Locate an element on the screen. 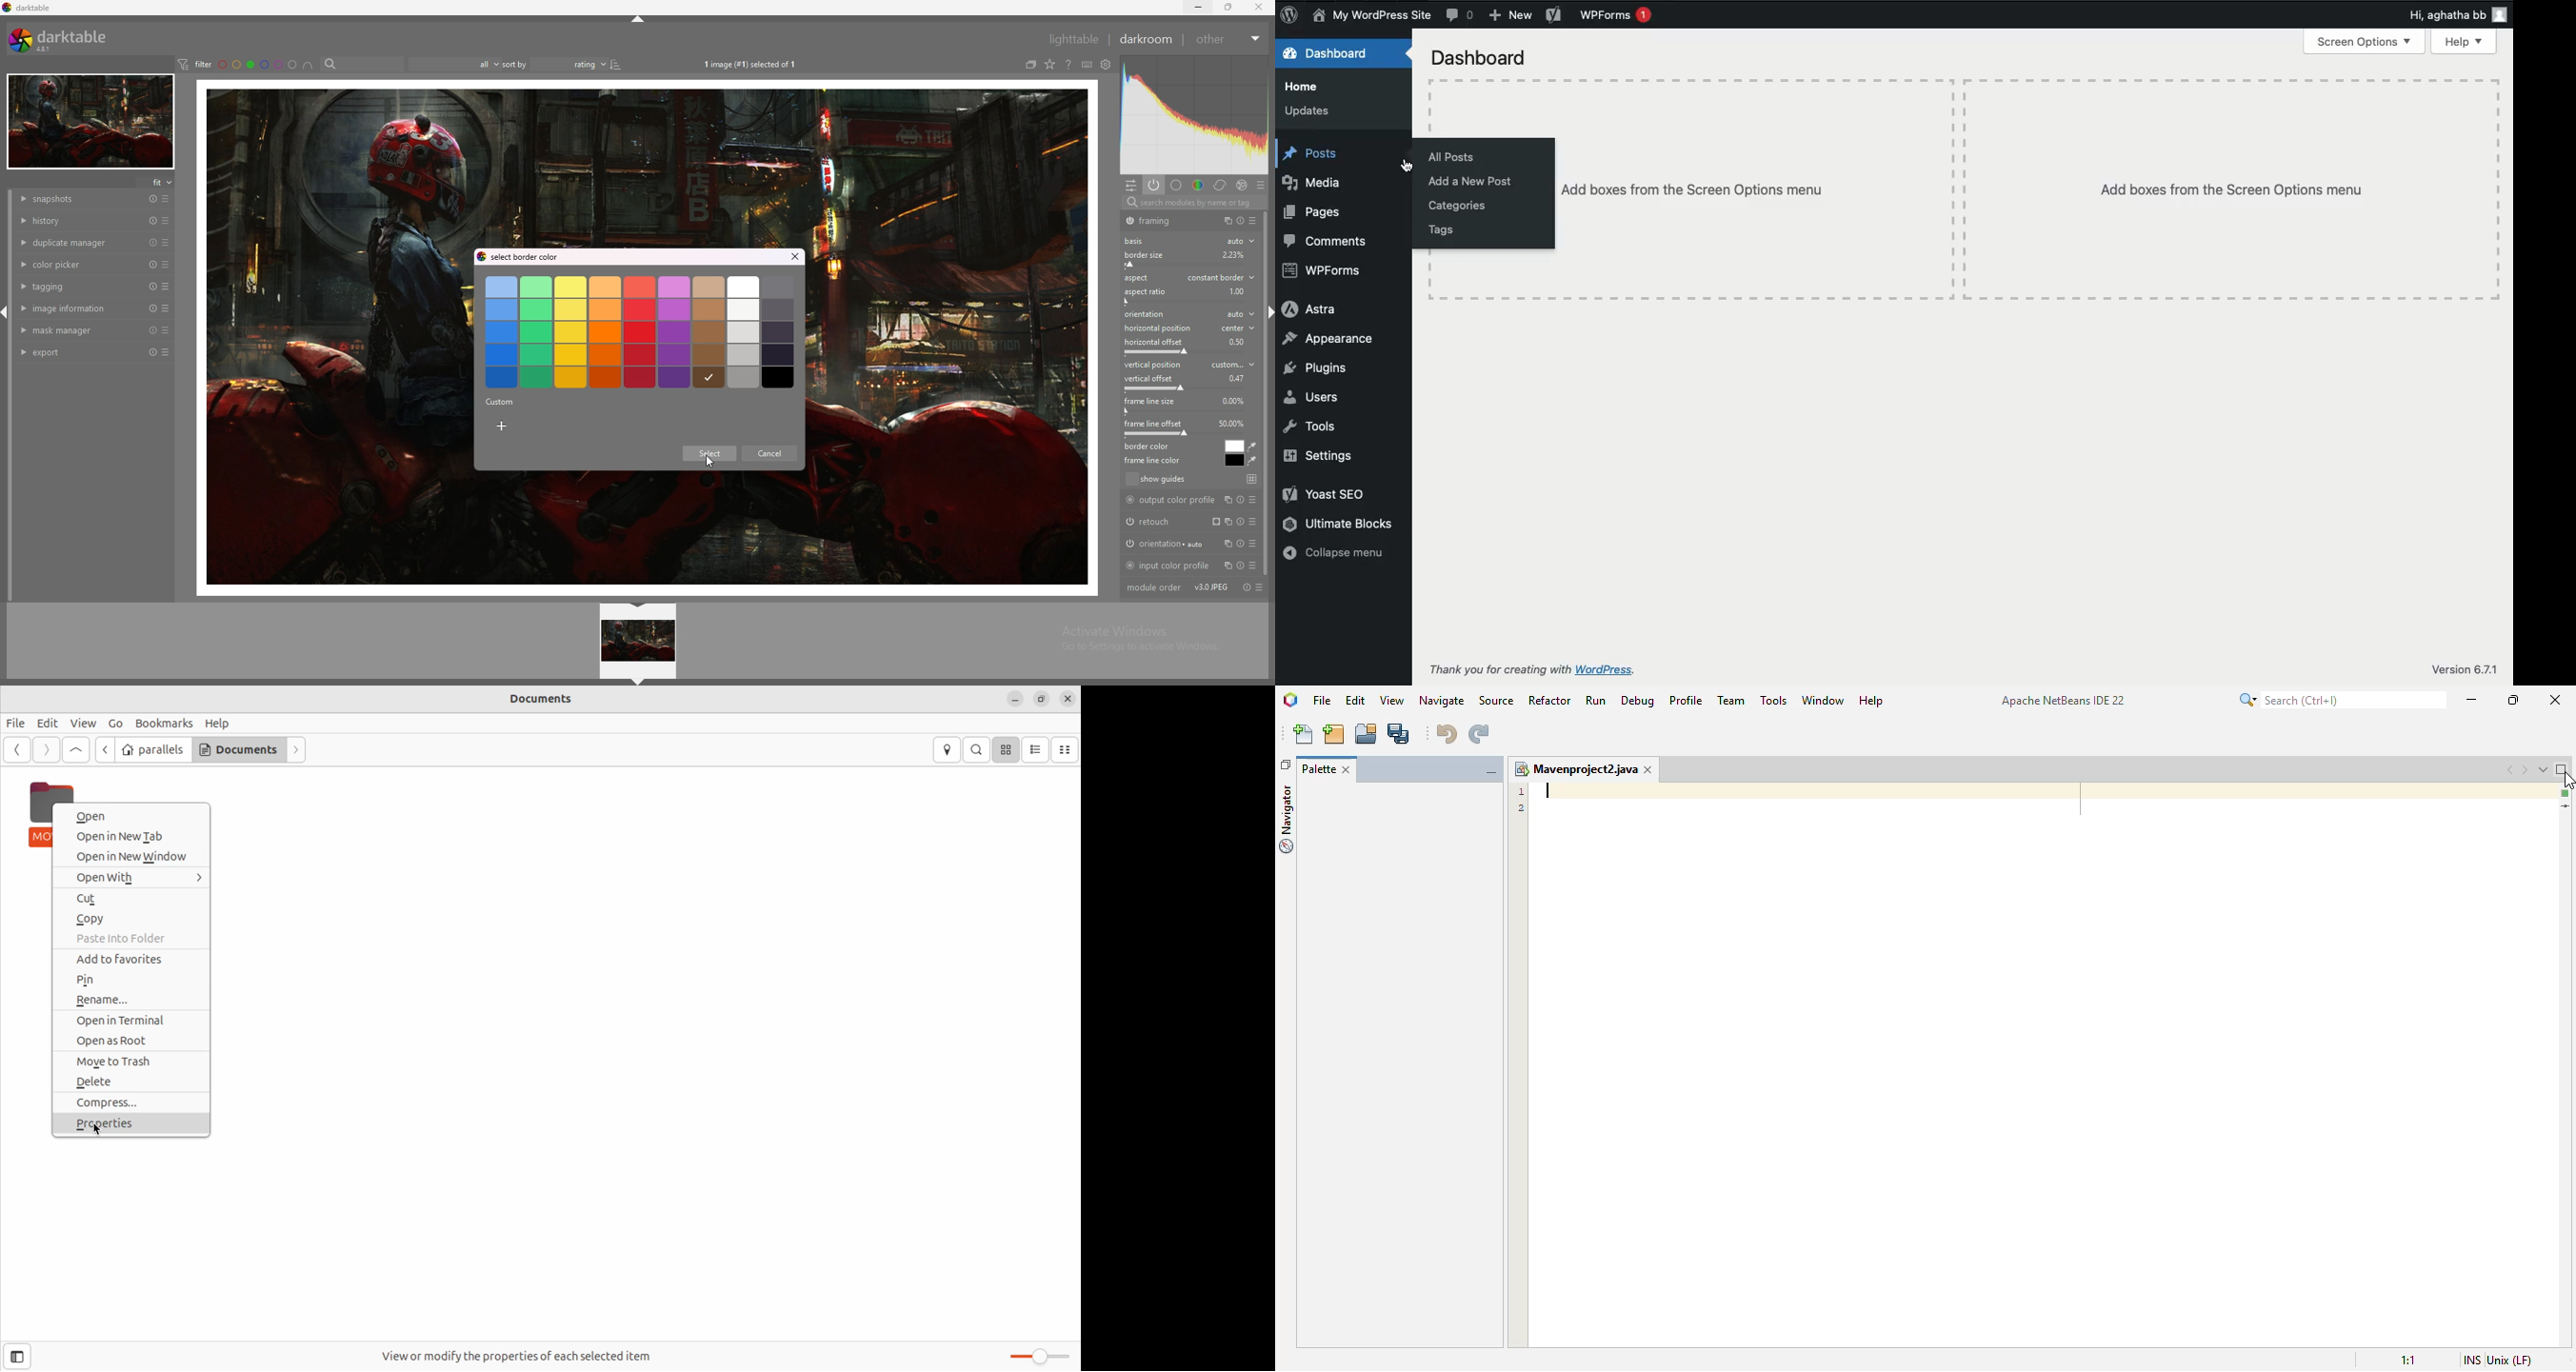  Add a new post  is located at coordinates (1476, 181).